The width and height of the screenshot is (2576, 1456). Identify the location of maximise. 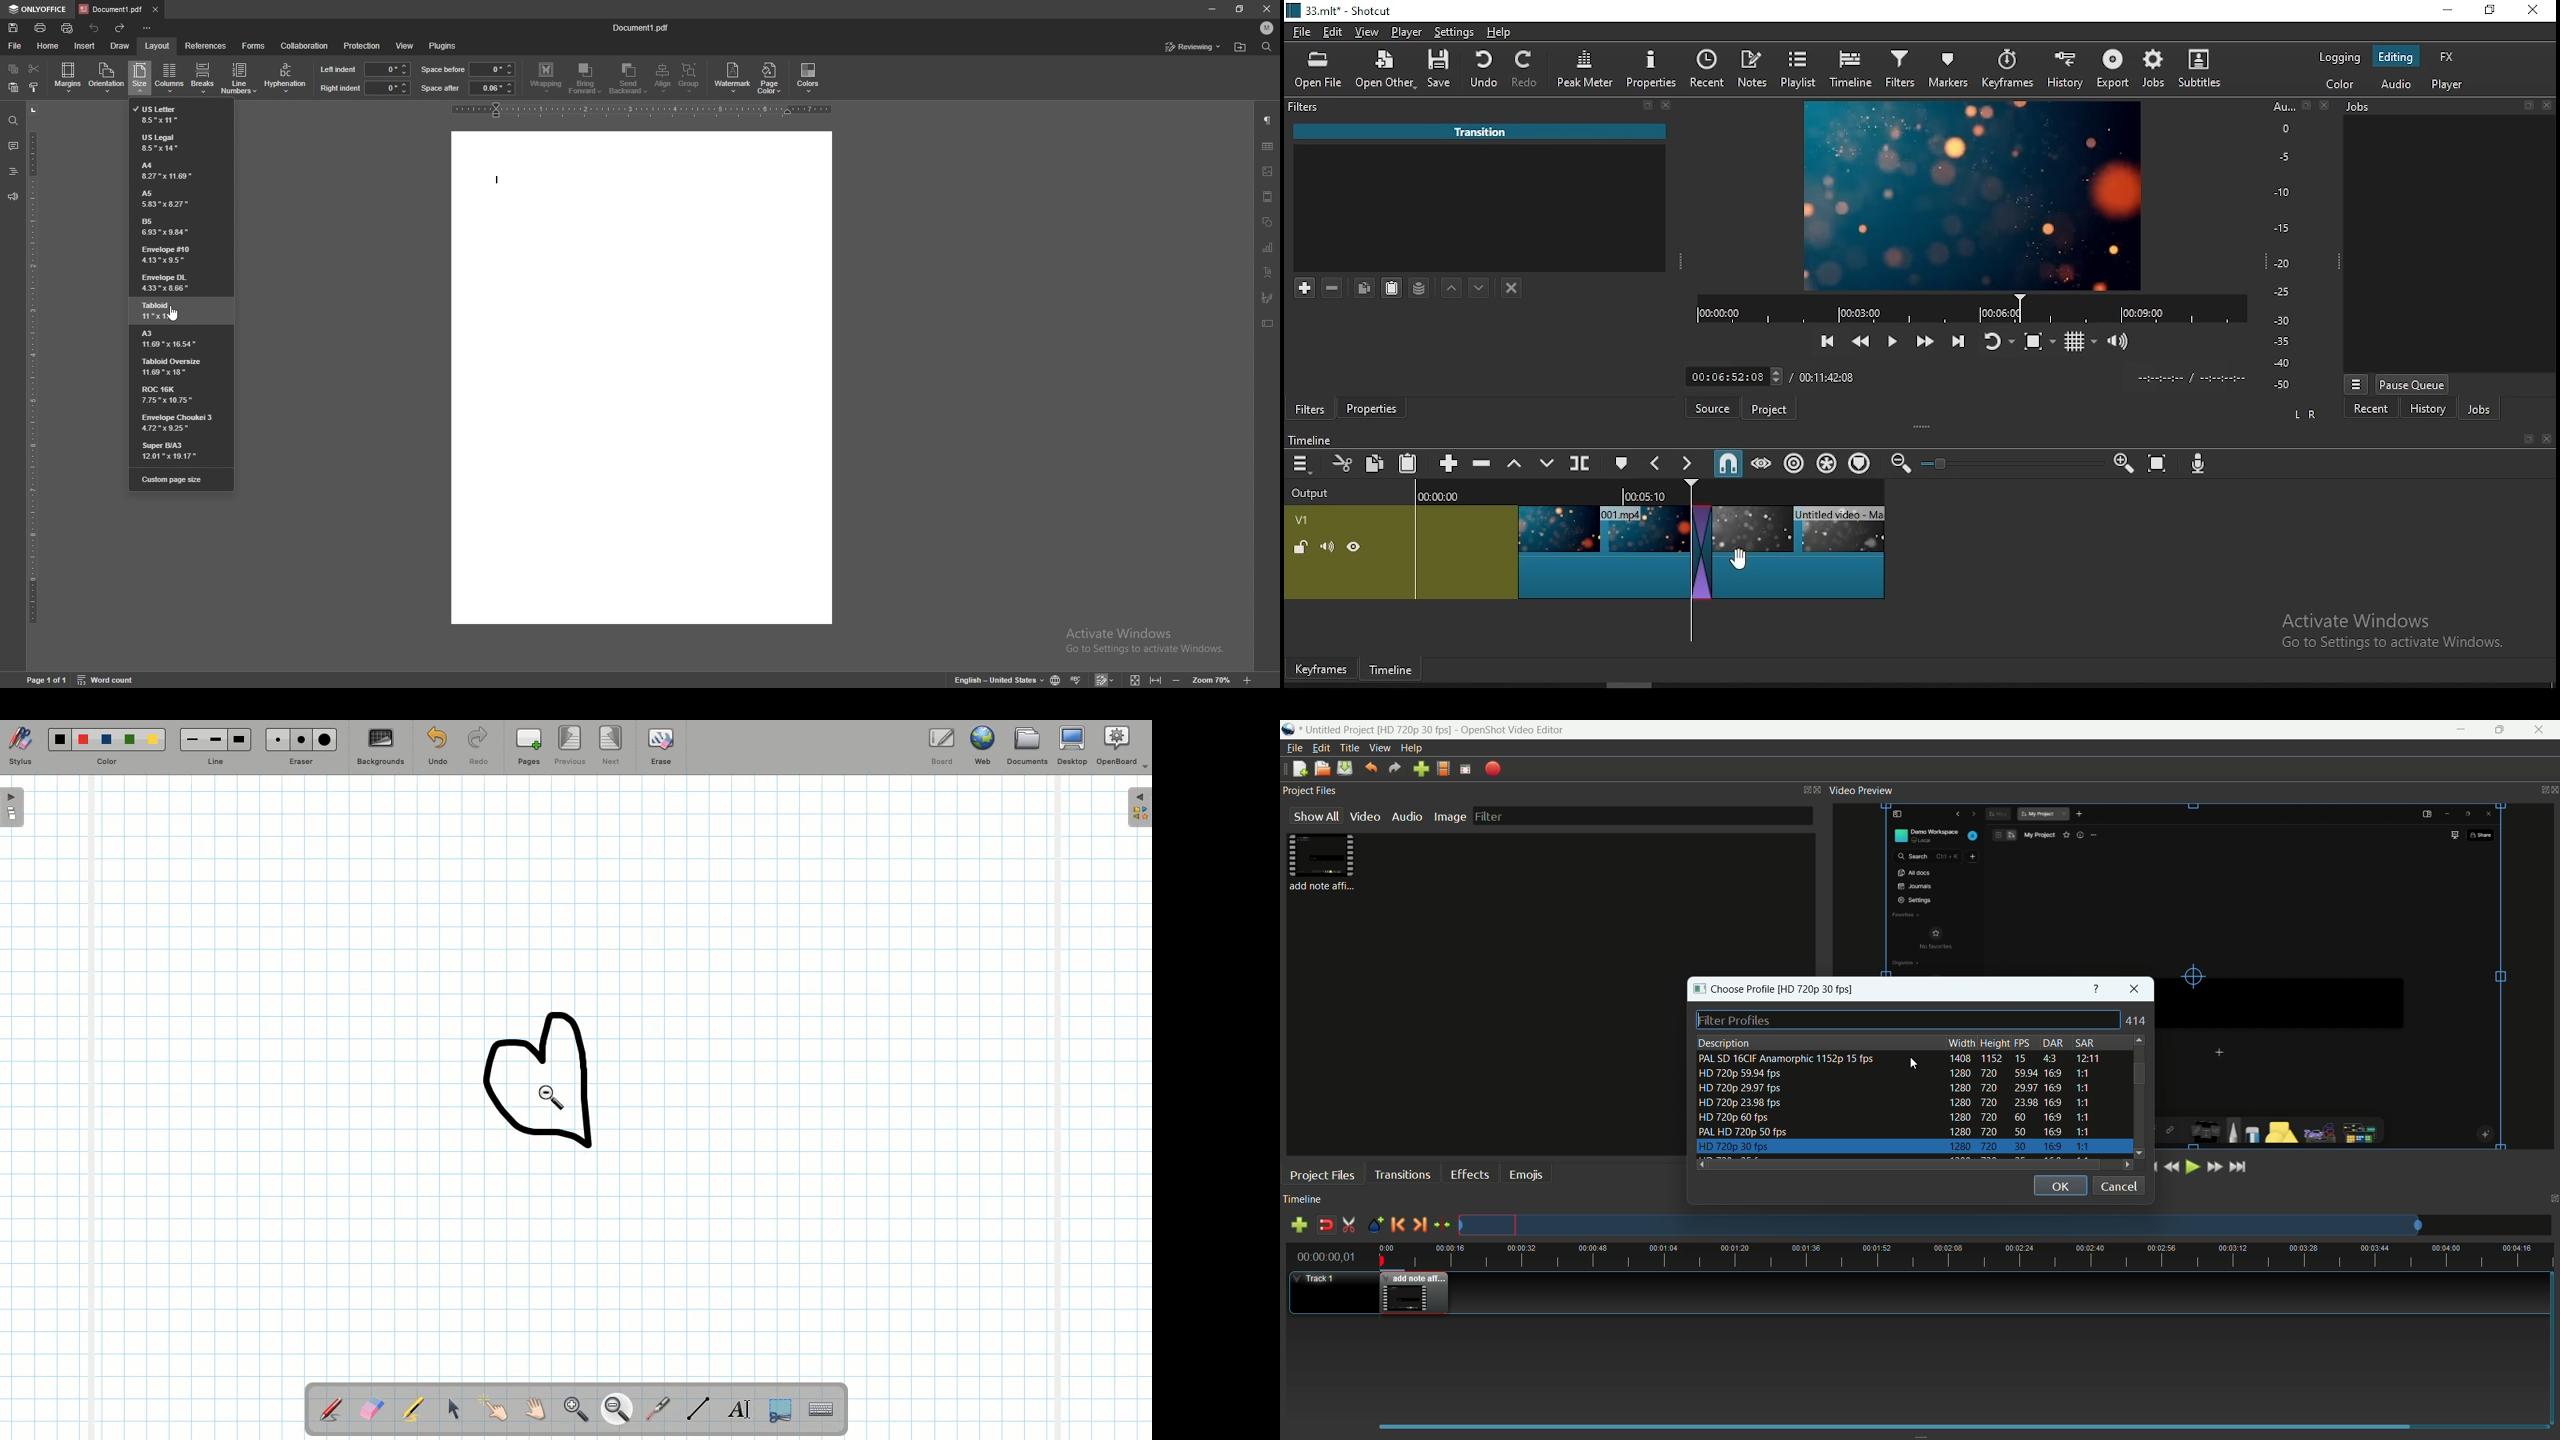
(2491, 11).